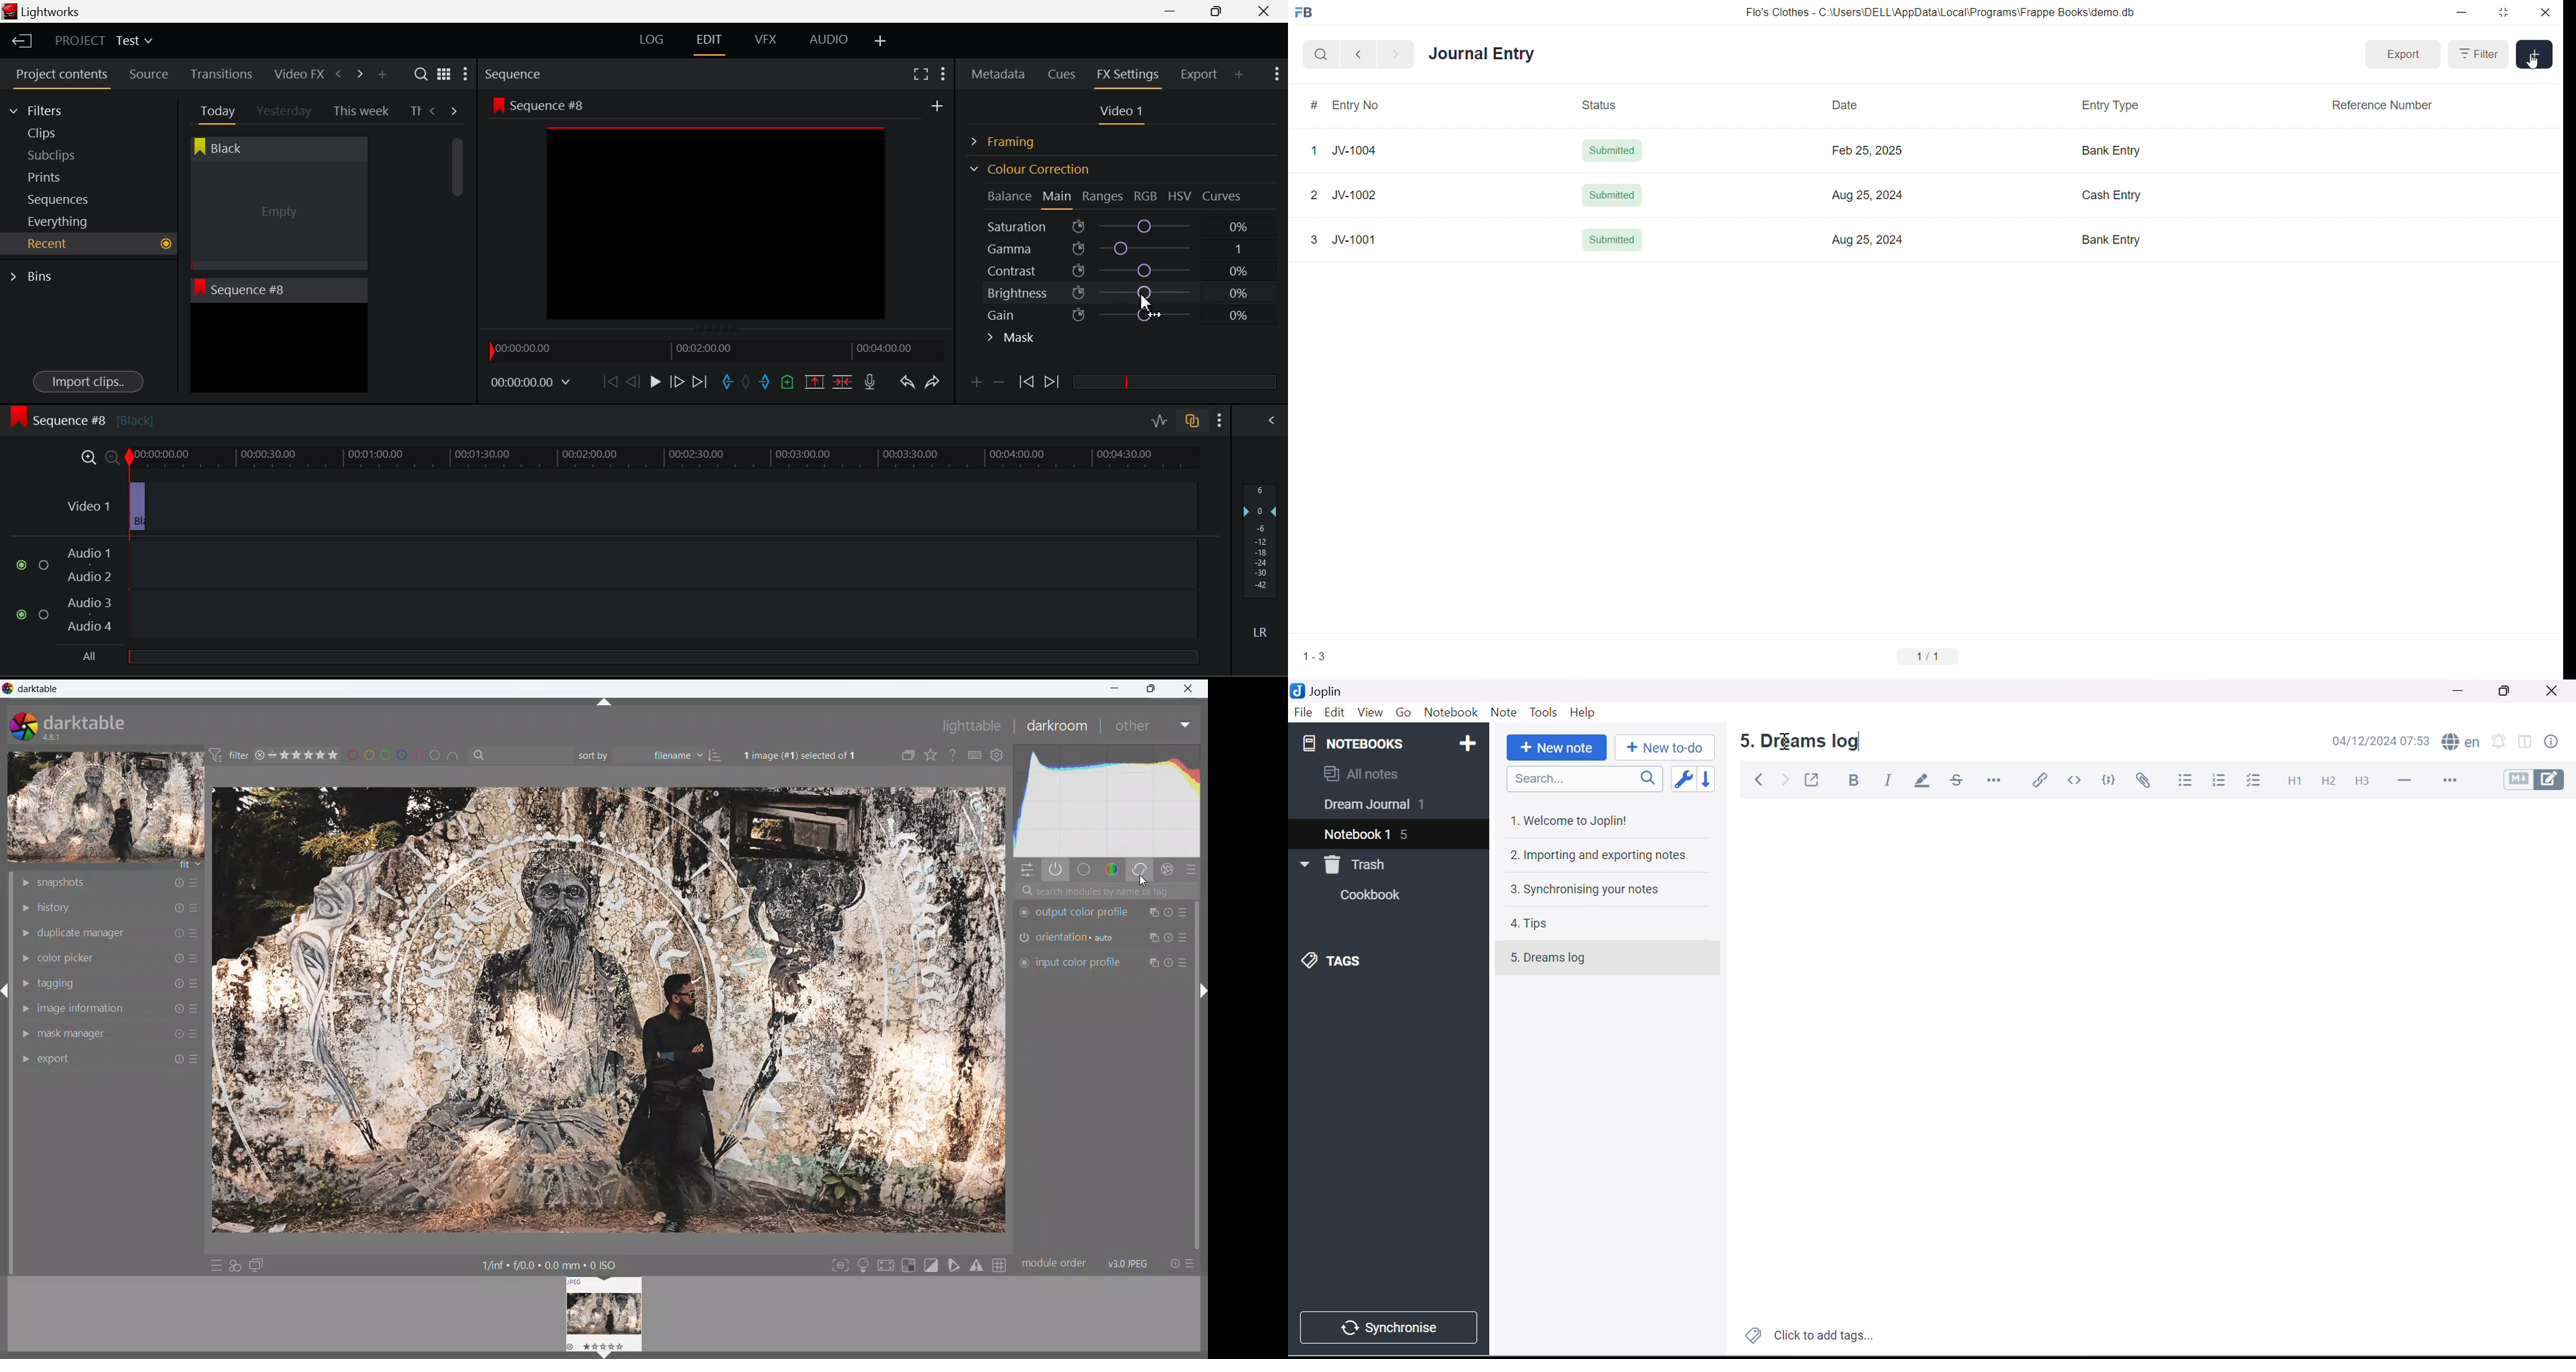  What do you see at coordinates (67, 958) in the screenshot?
I see `color picker` at bounding box center [67, 958].